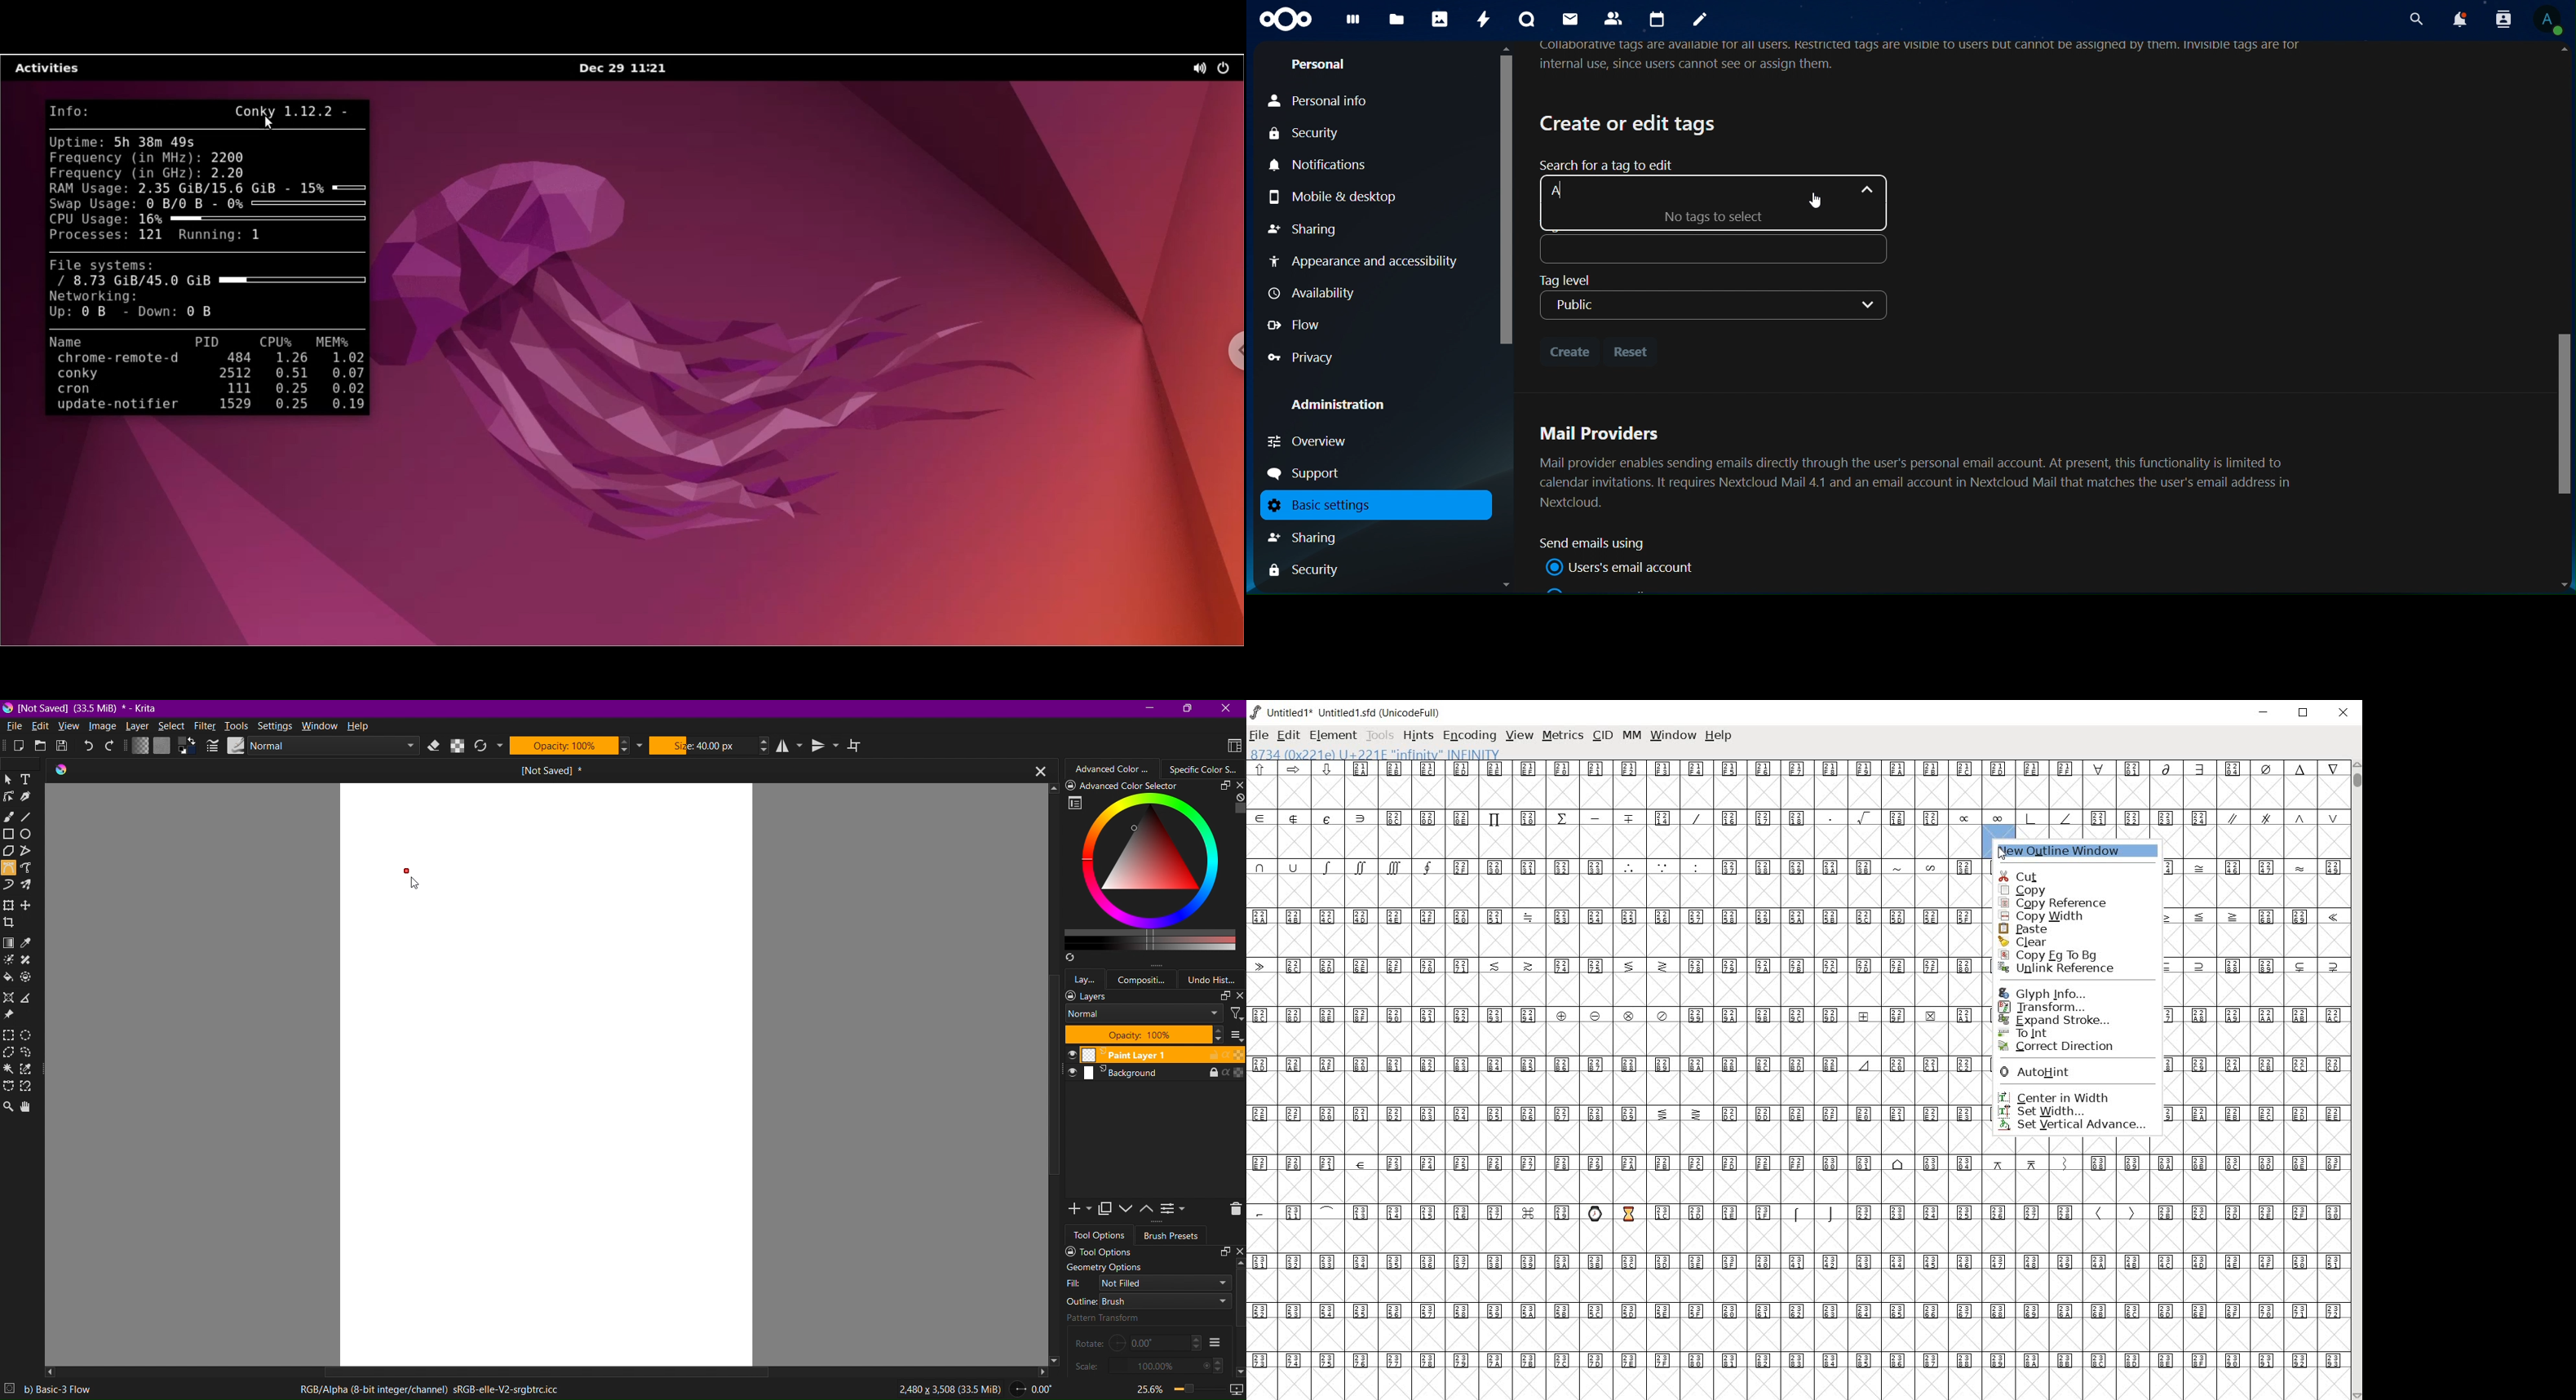  I want to click on Unicode code points, so click(1797, 868).